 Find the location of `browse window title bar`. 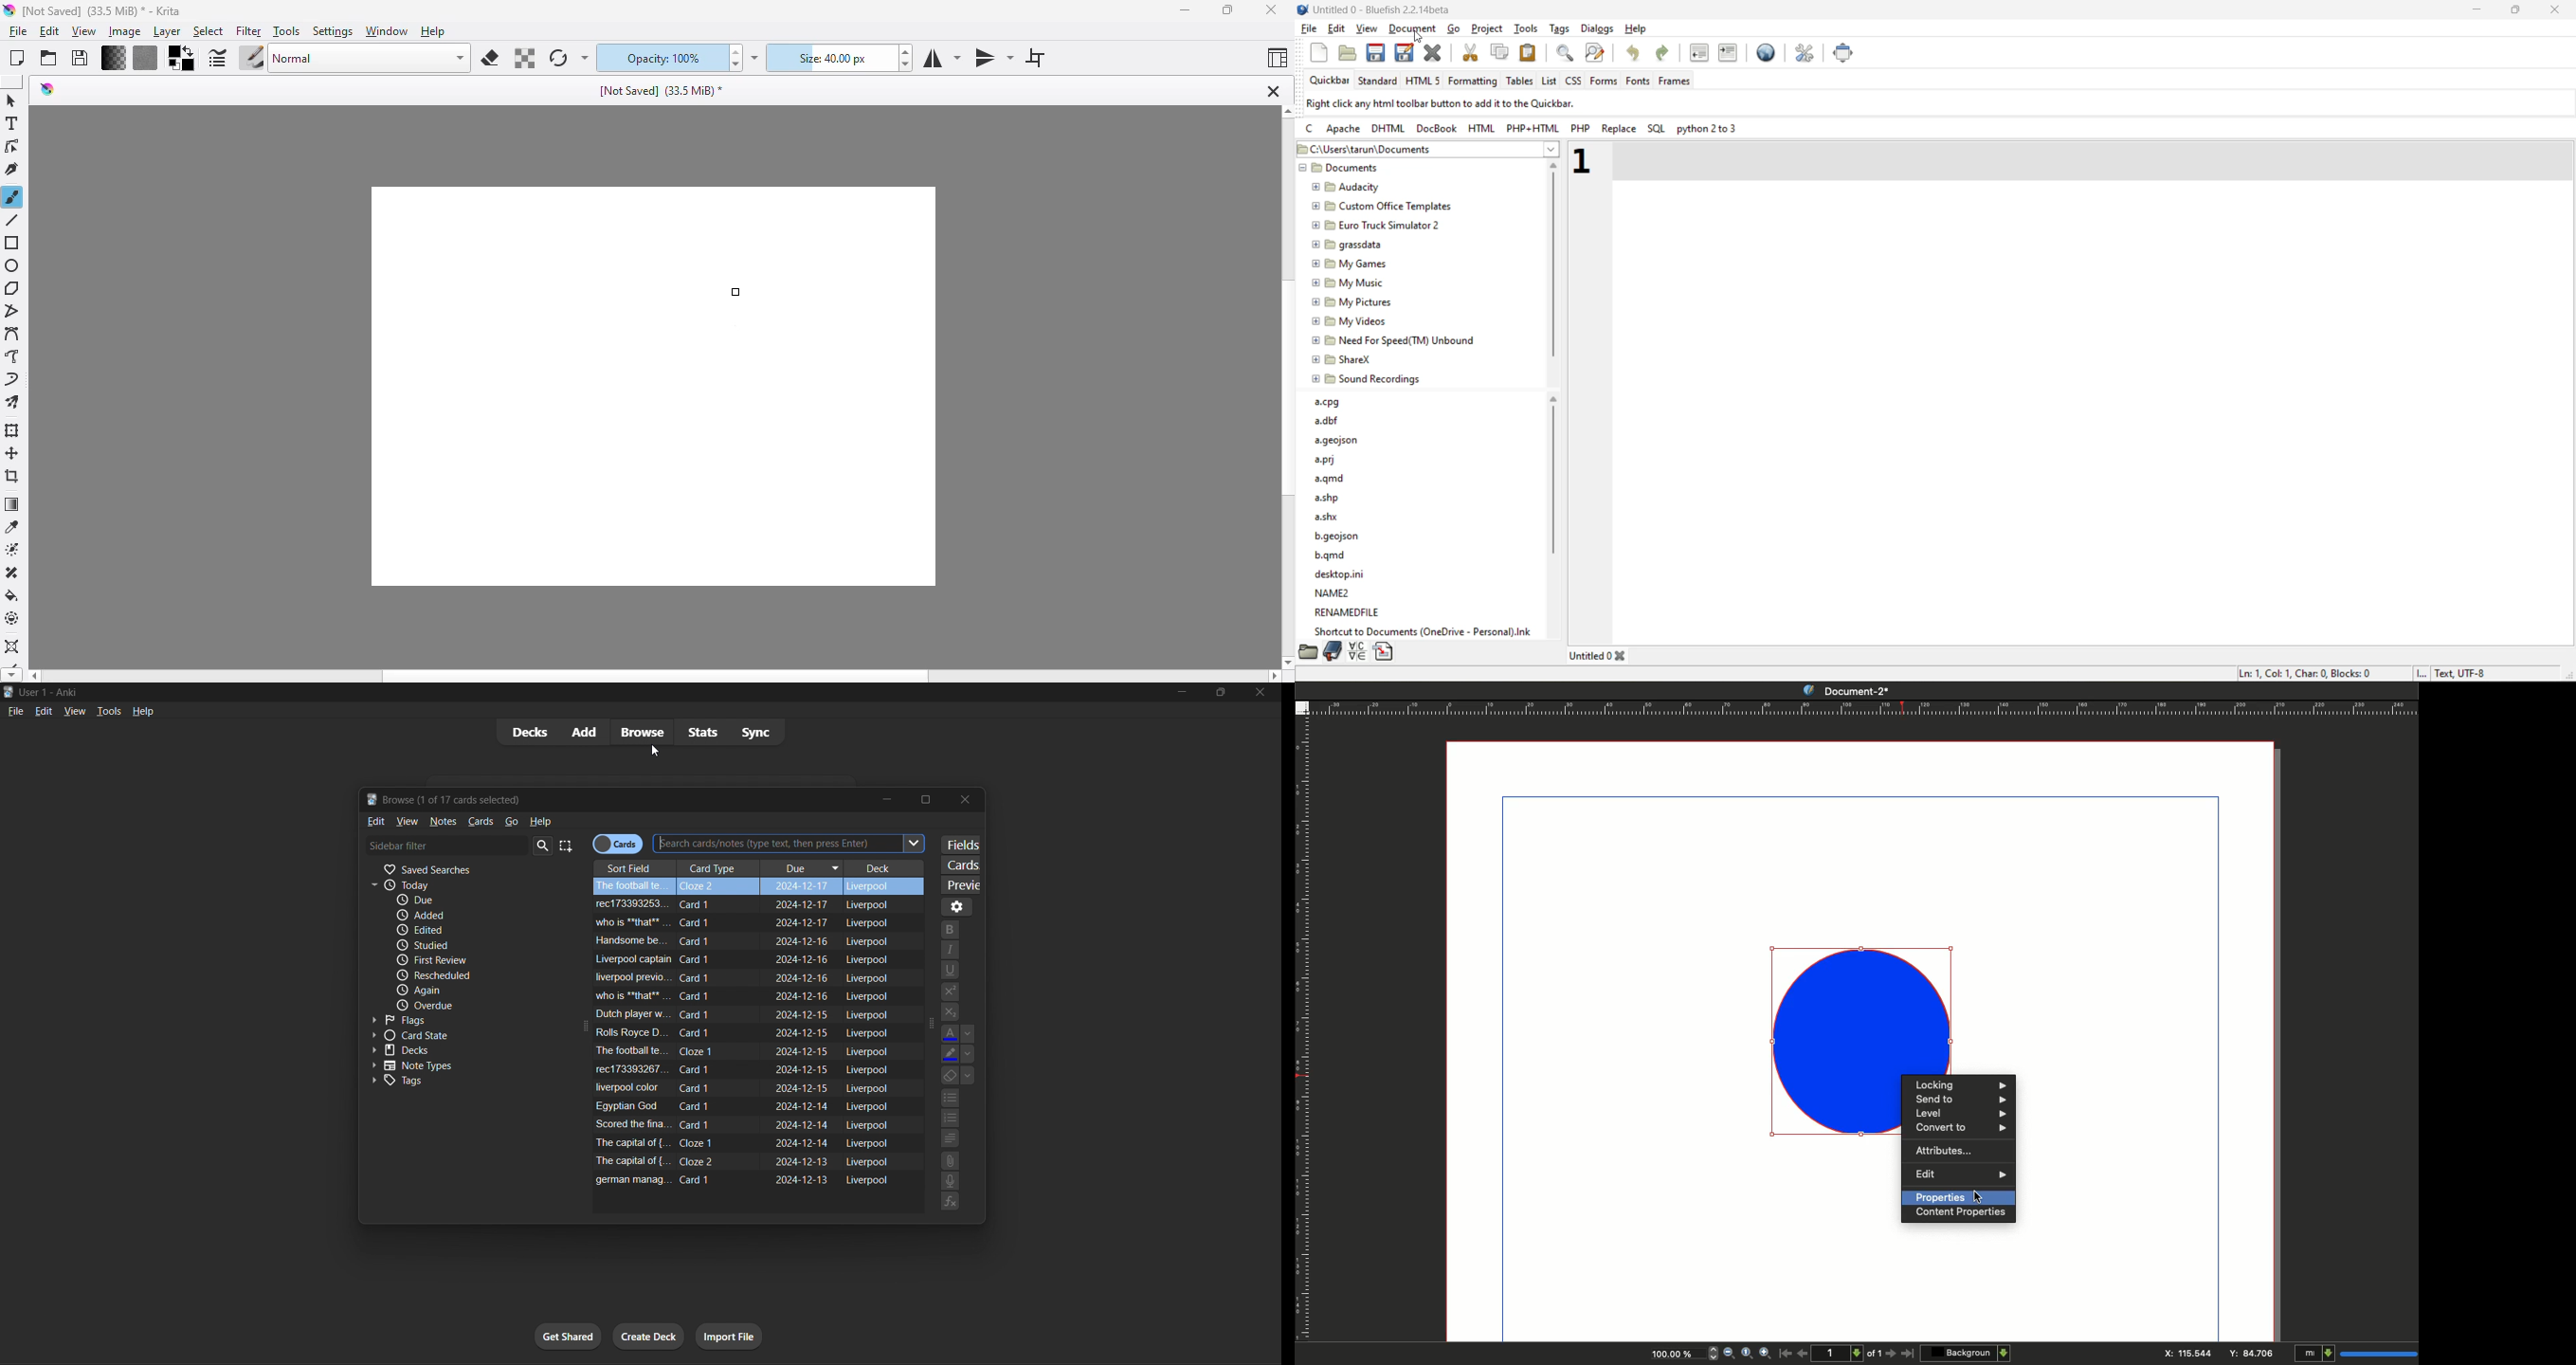

browse window title bar is located at coordinates (451, 799).